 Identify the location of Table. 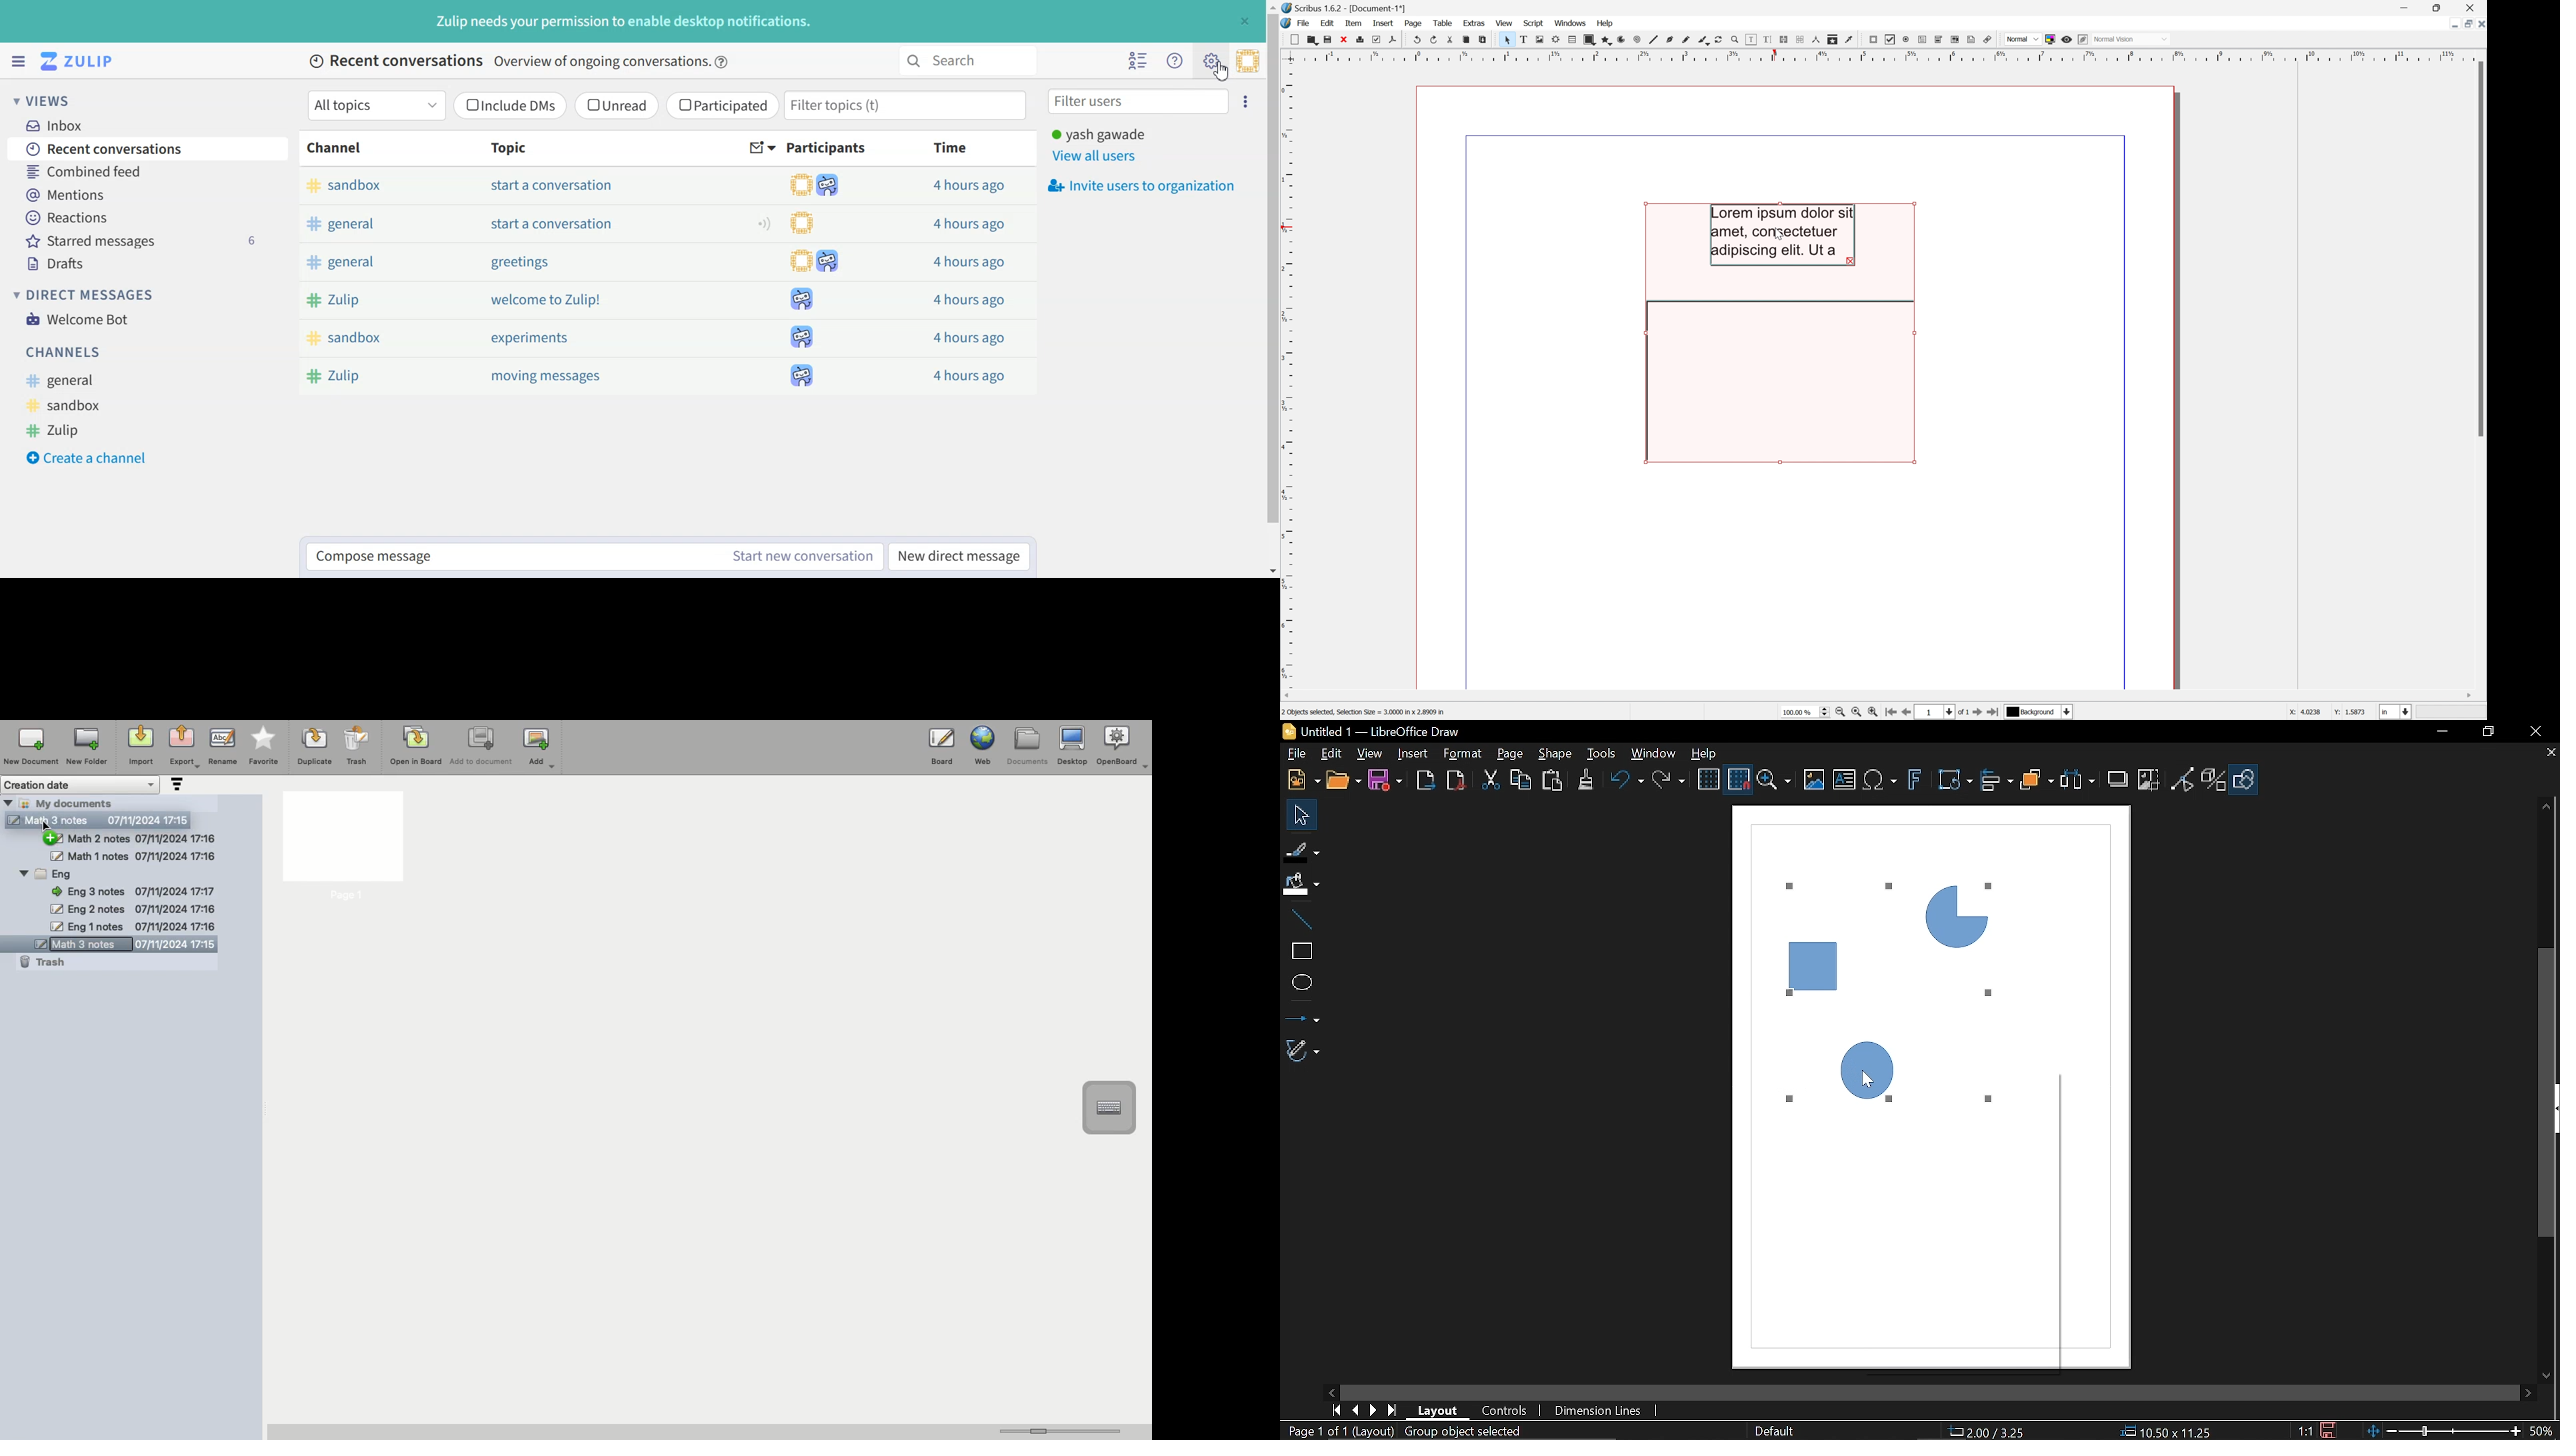
(1444, 24).